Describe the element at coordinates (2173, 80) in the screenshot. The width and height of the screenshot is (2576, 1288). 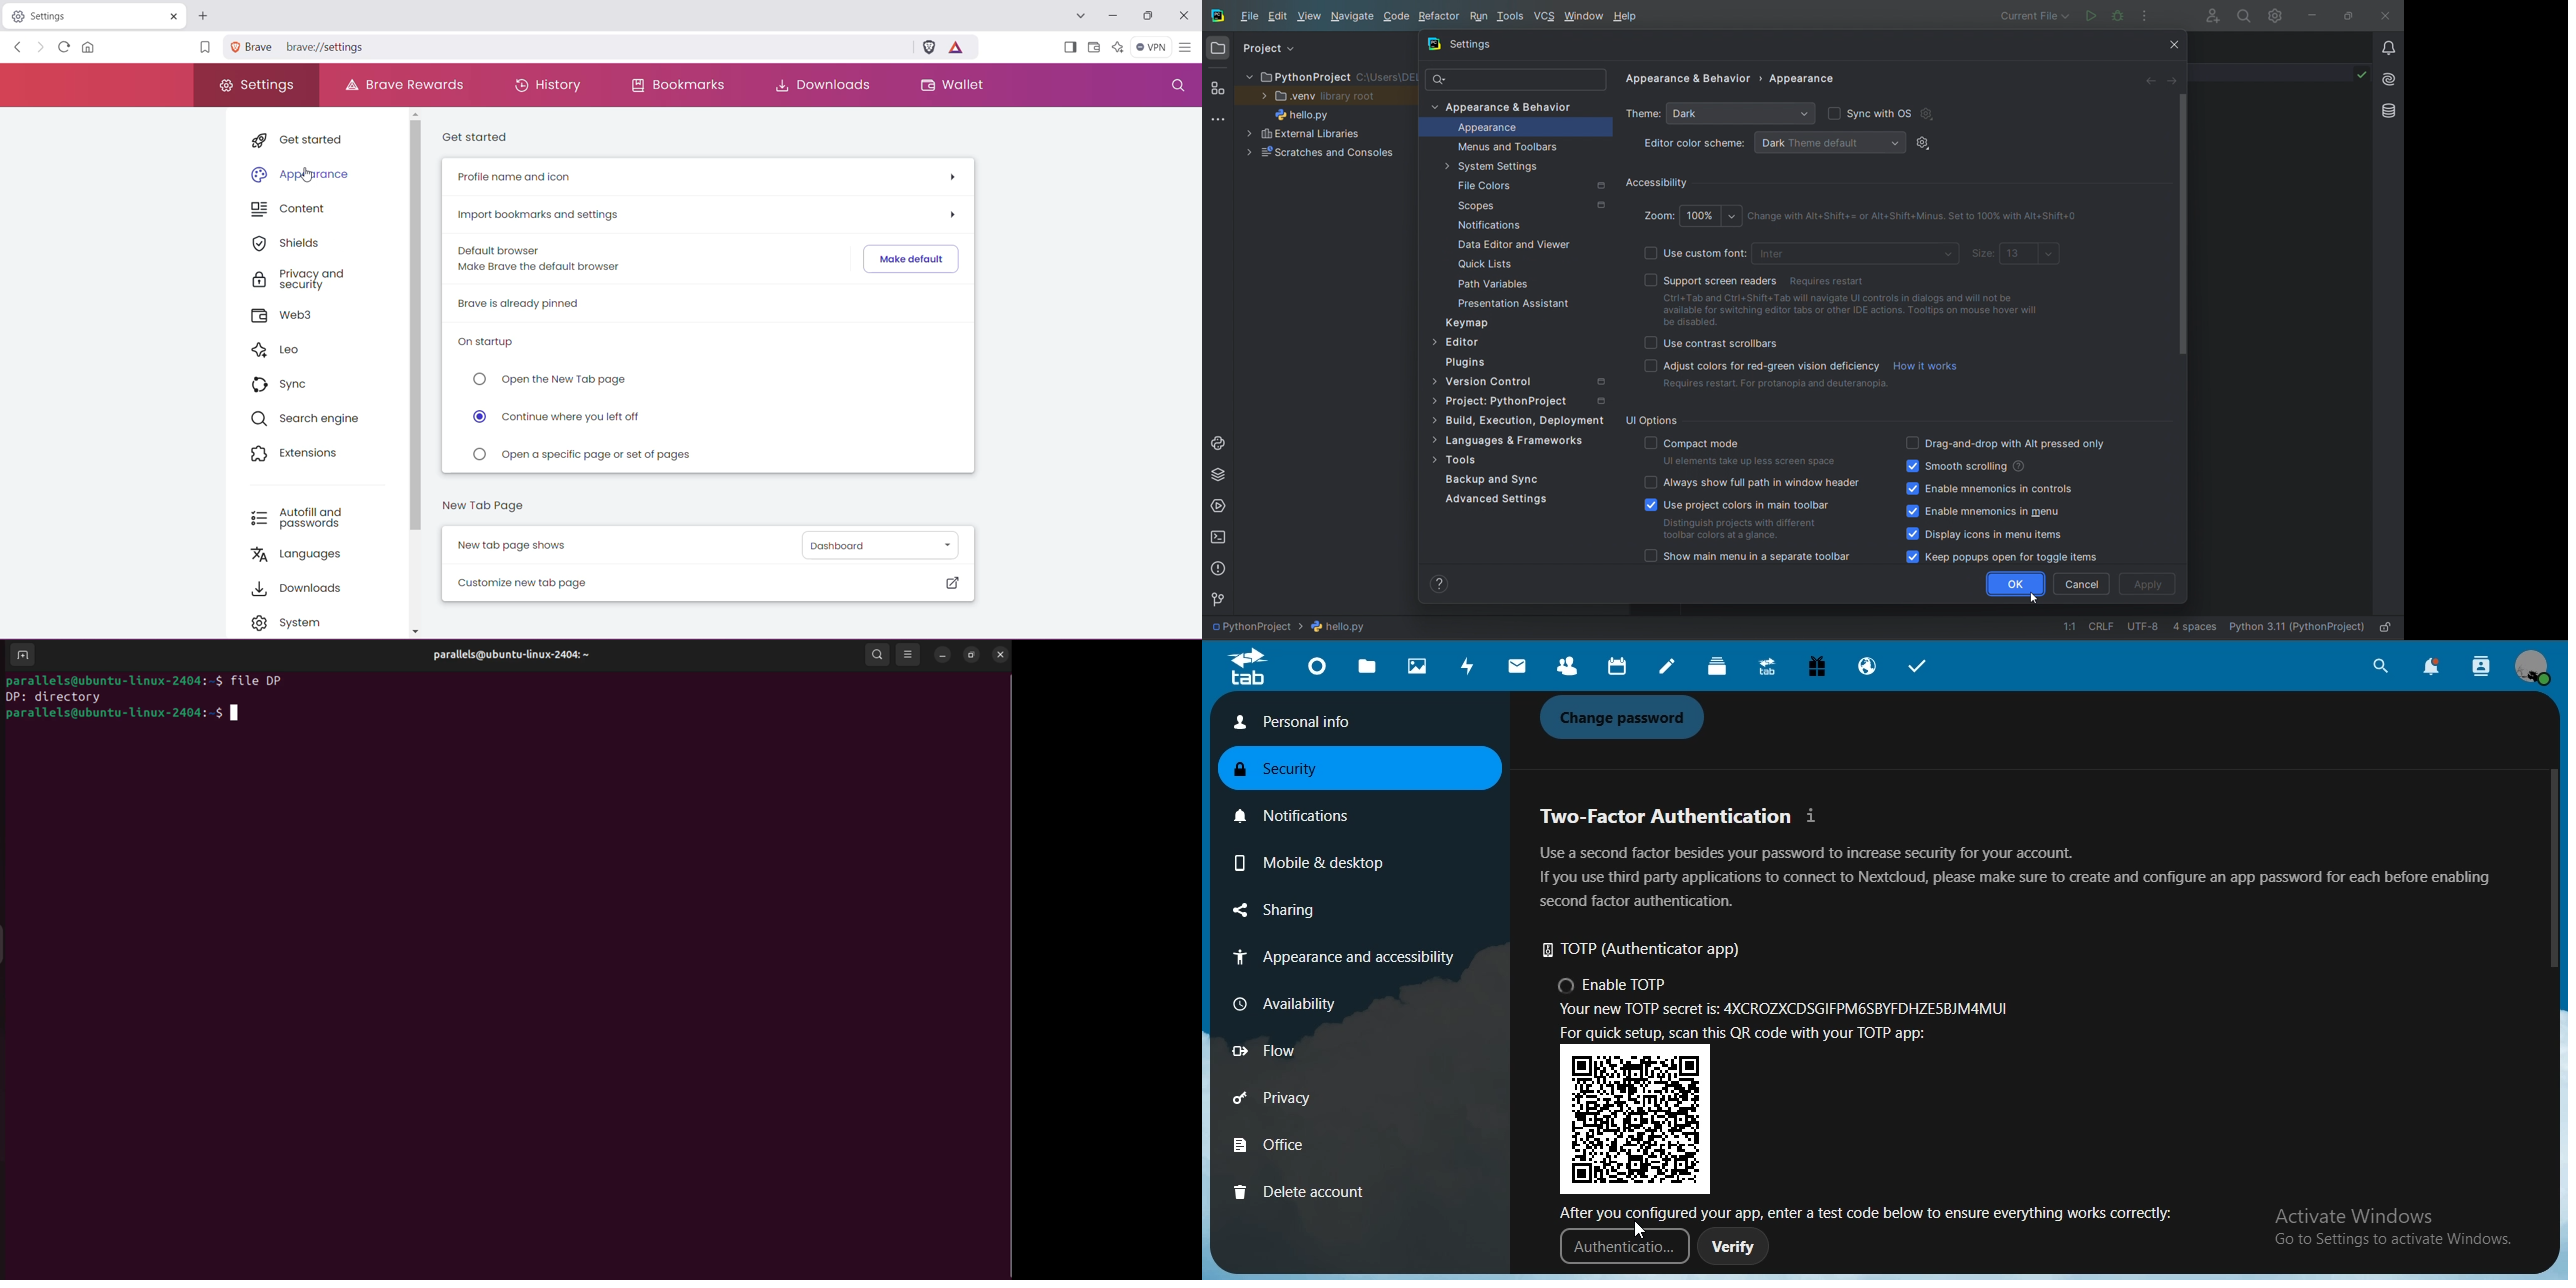
I see `arrow right` at that location.